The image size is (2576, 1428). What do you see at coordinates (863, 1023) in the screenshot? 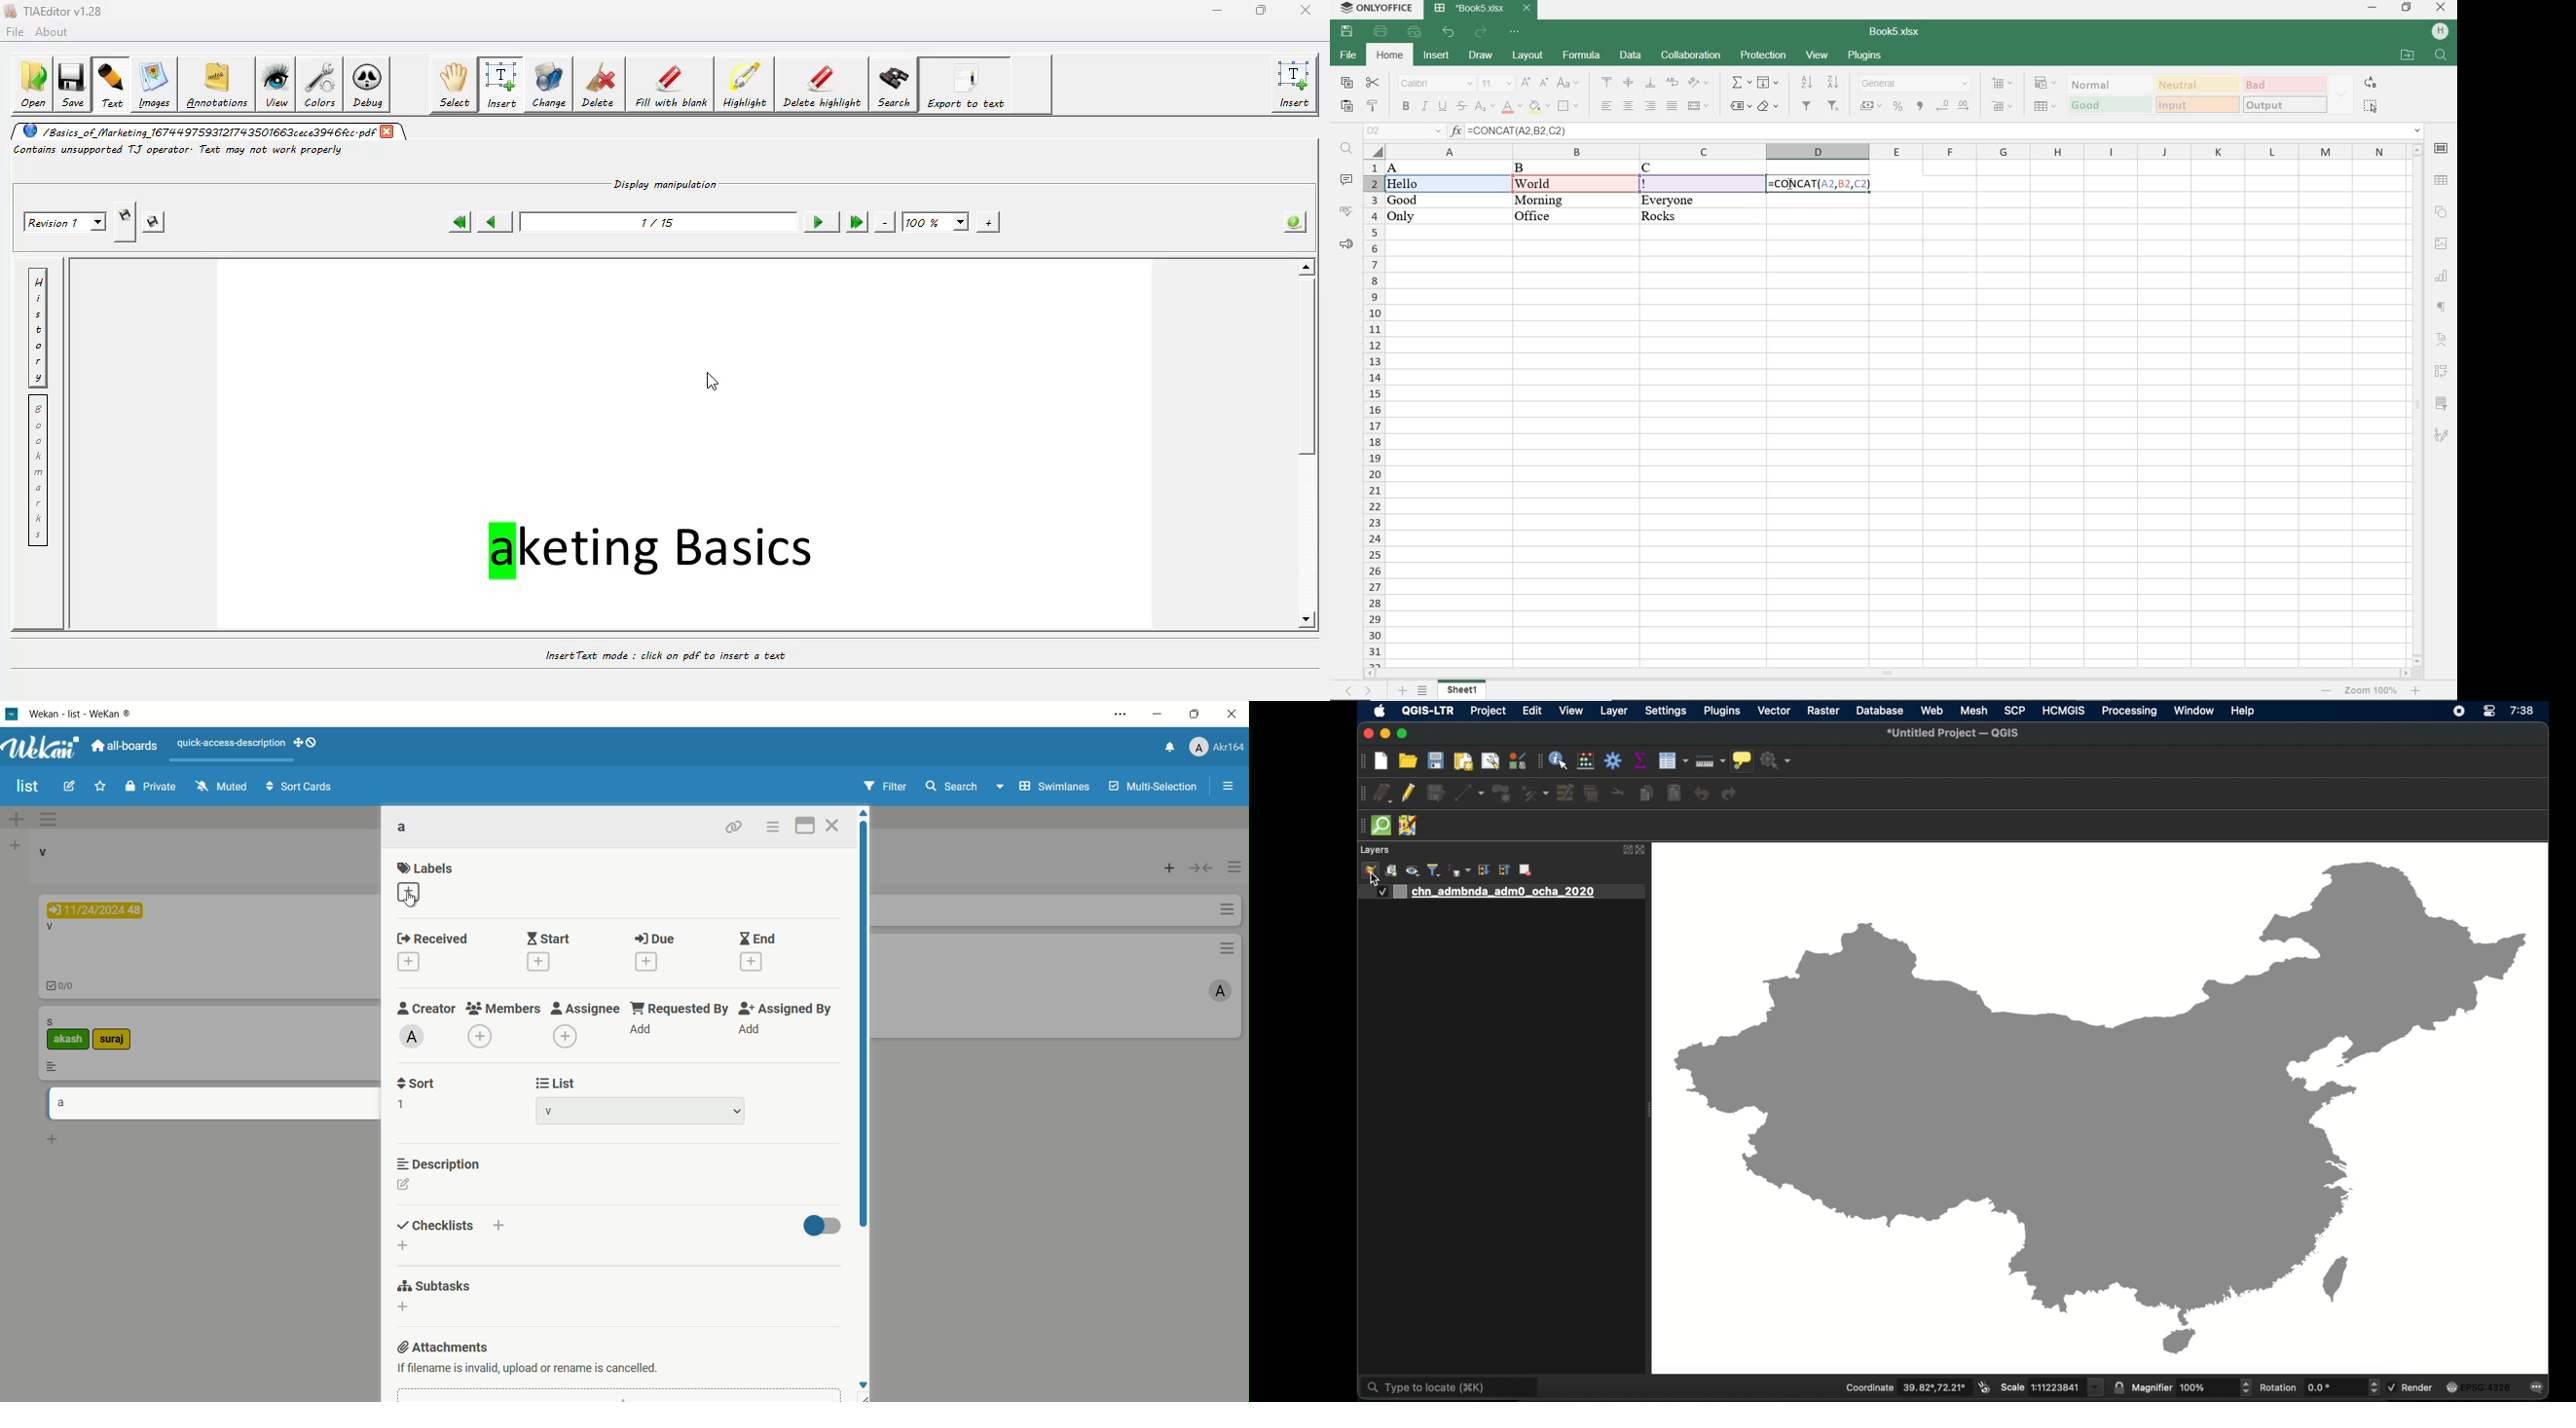
I see `scroll bar` at bounding box center [863, 1023].